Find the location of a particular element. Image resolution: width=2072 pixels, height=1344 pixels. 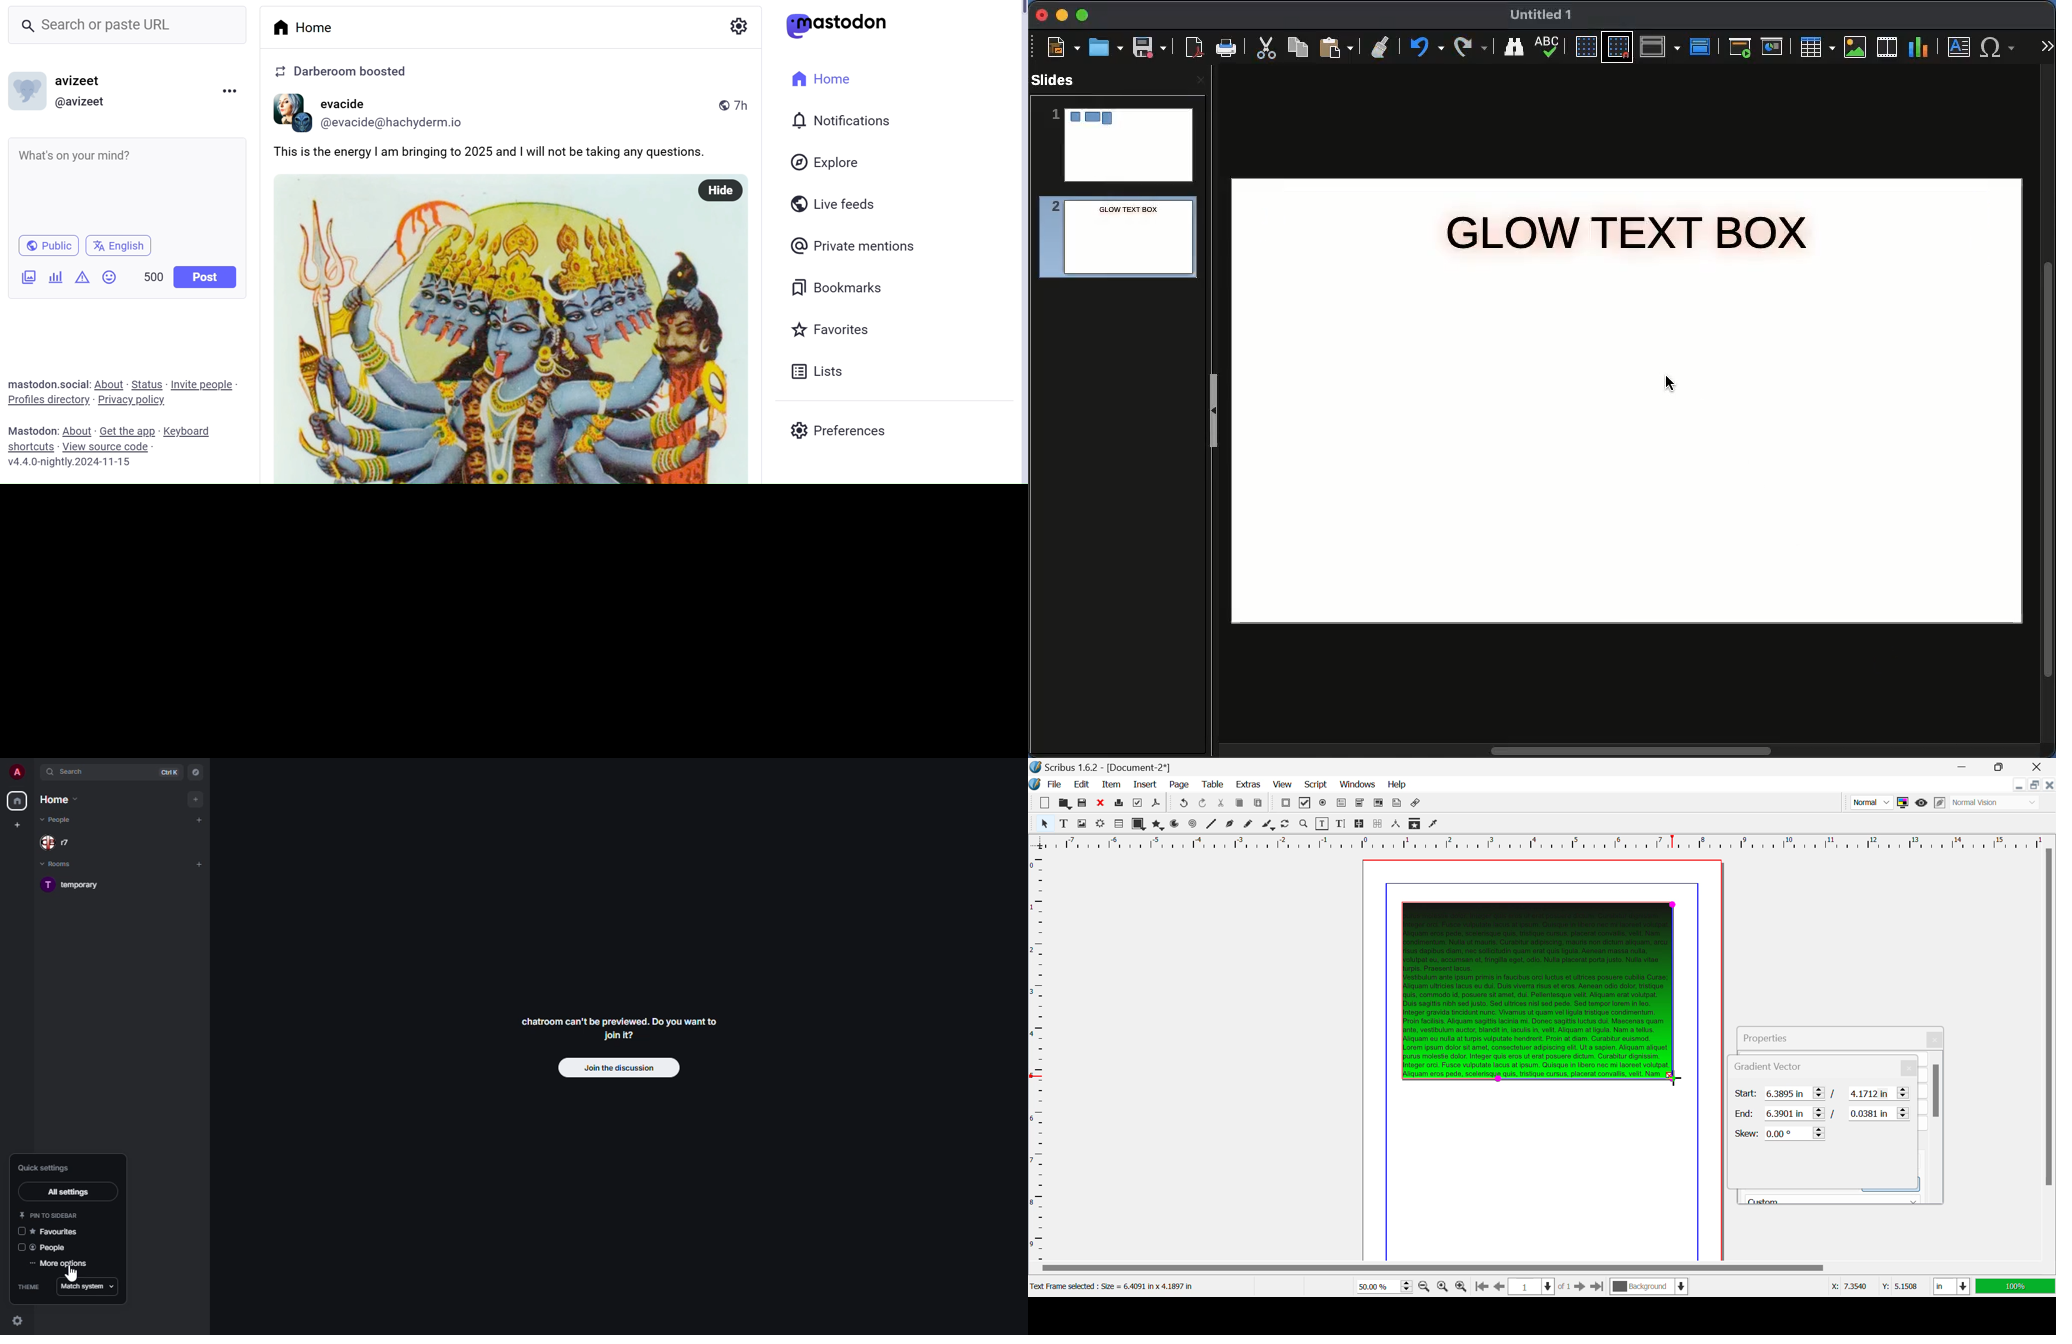

hide is located at coordinates (718, 189).